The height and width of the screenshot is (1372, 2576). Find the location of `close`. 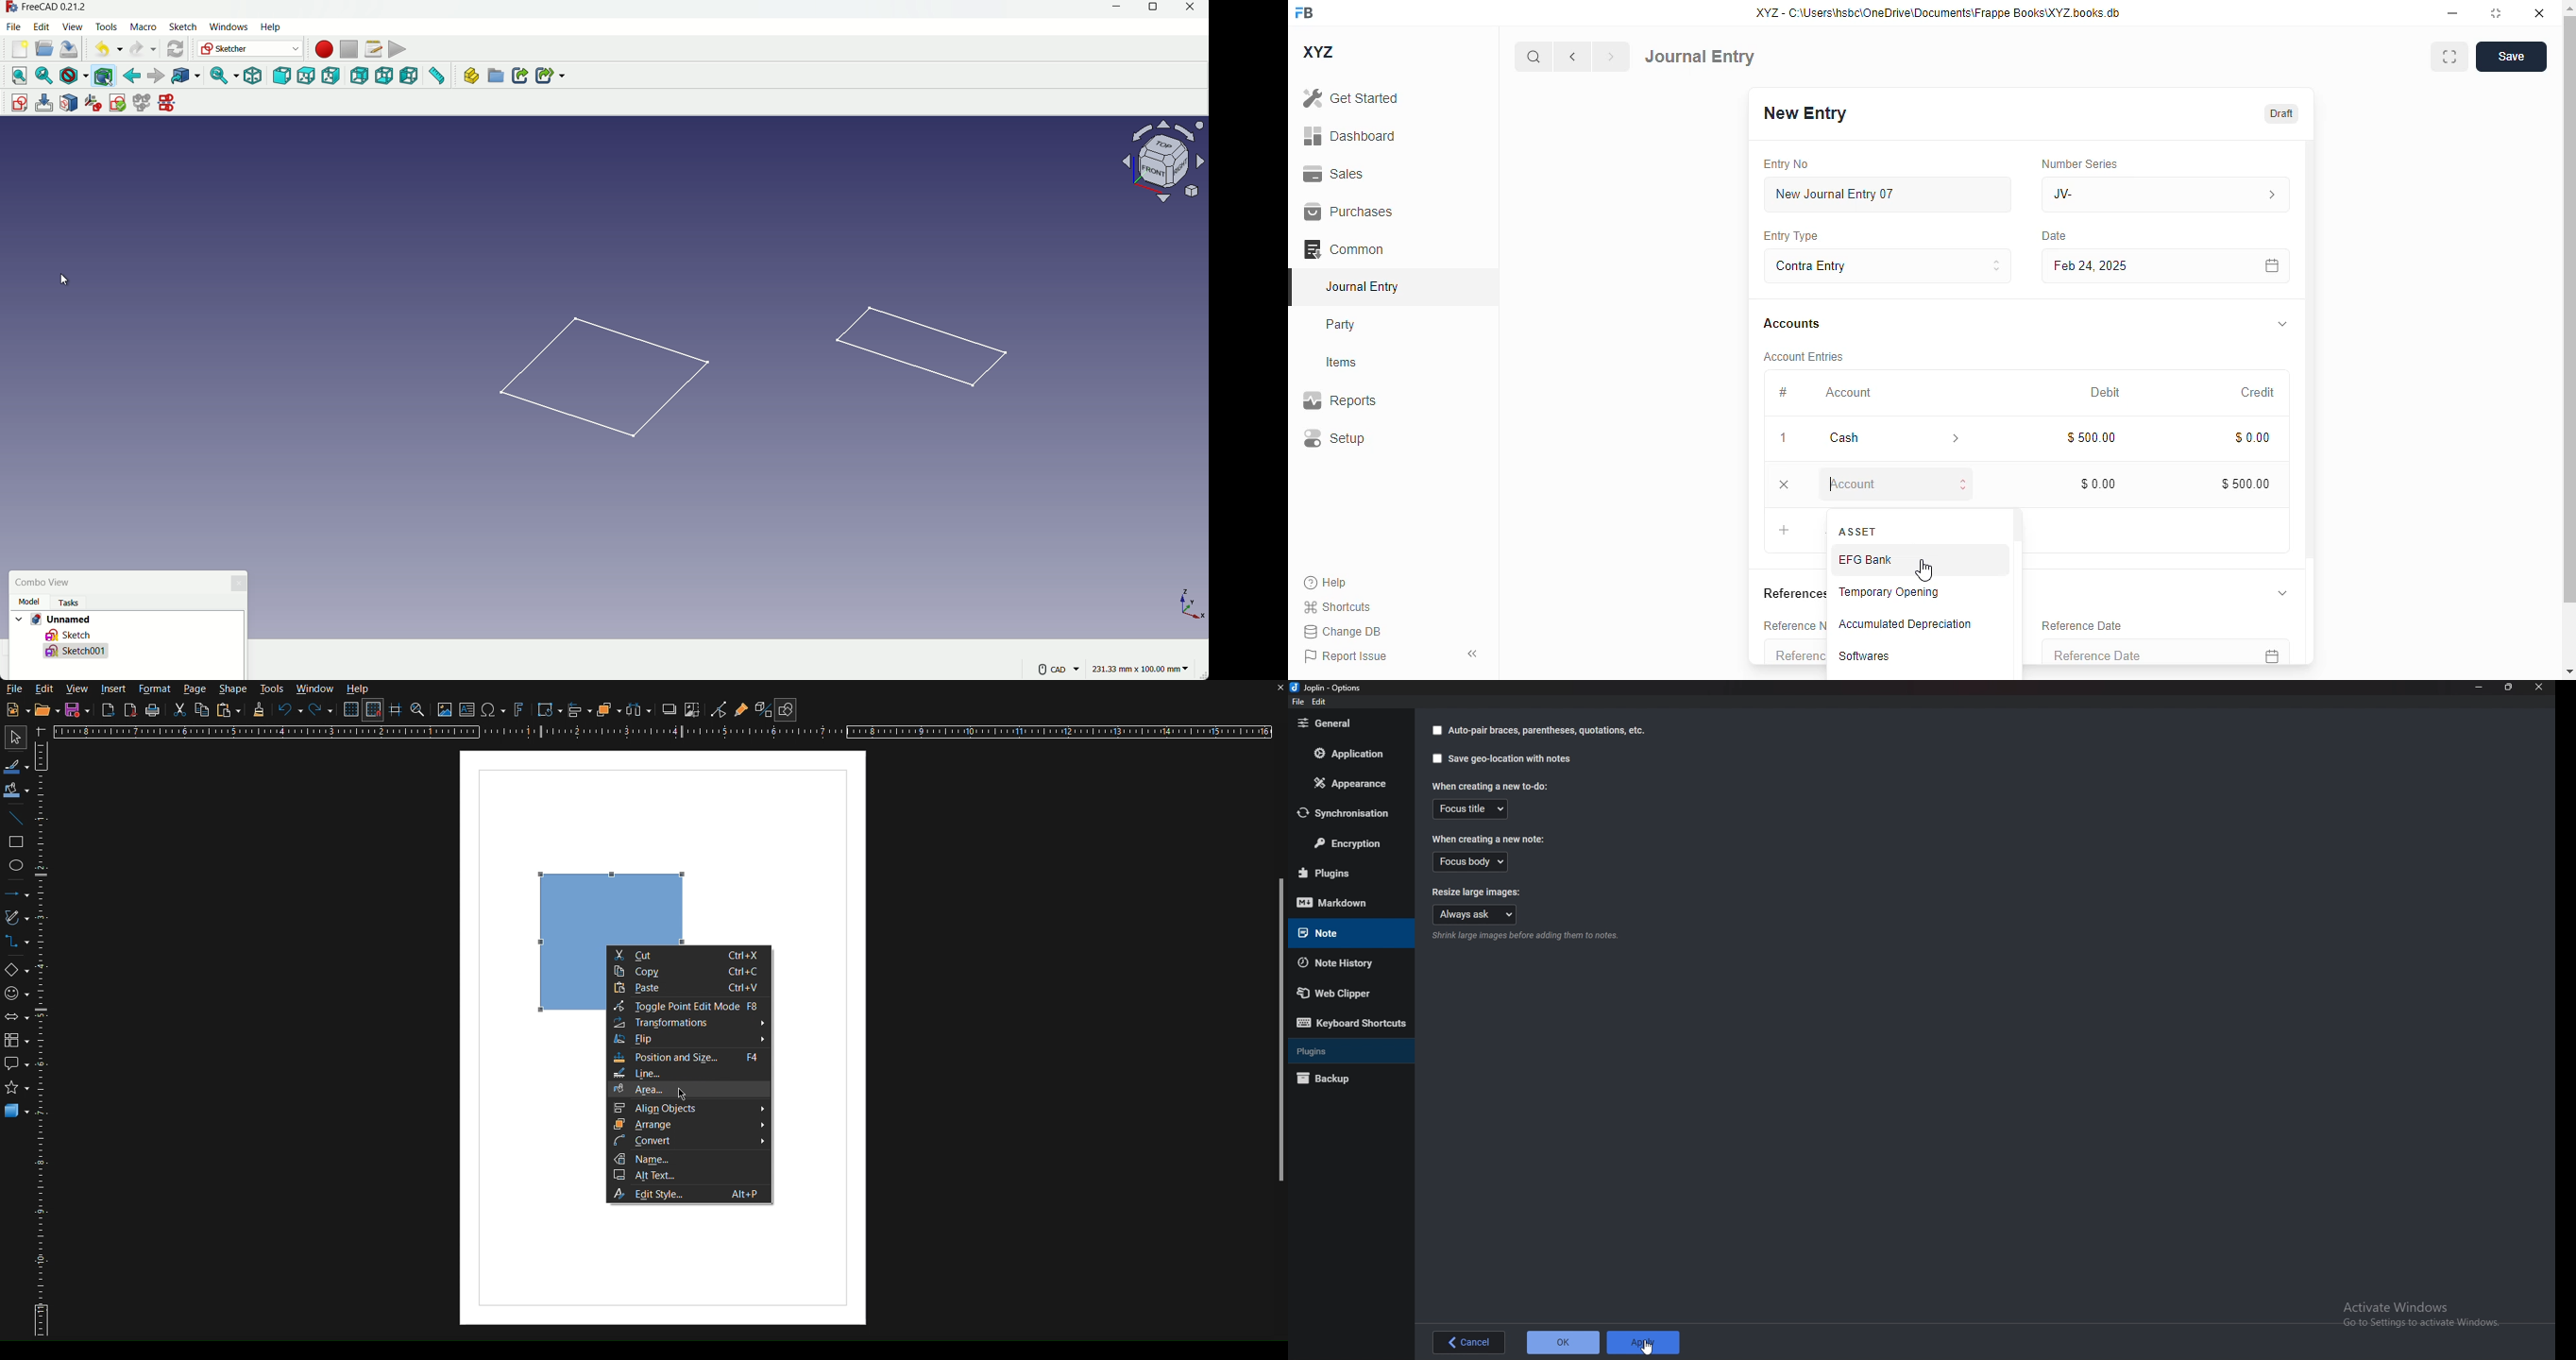

close is located at coordinates (2541, 689).